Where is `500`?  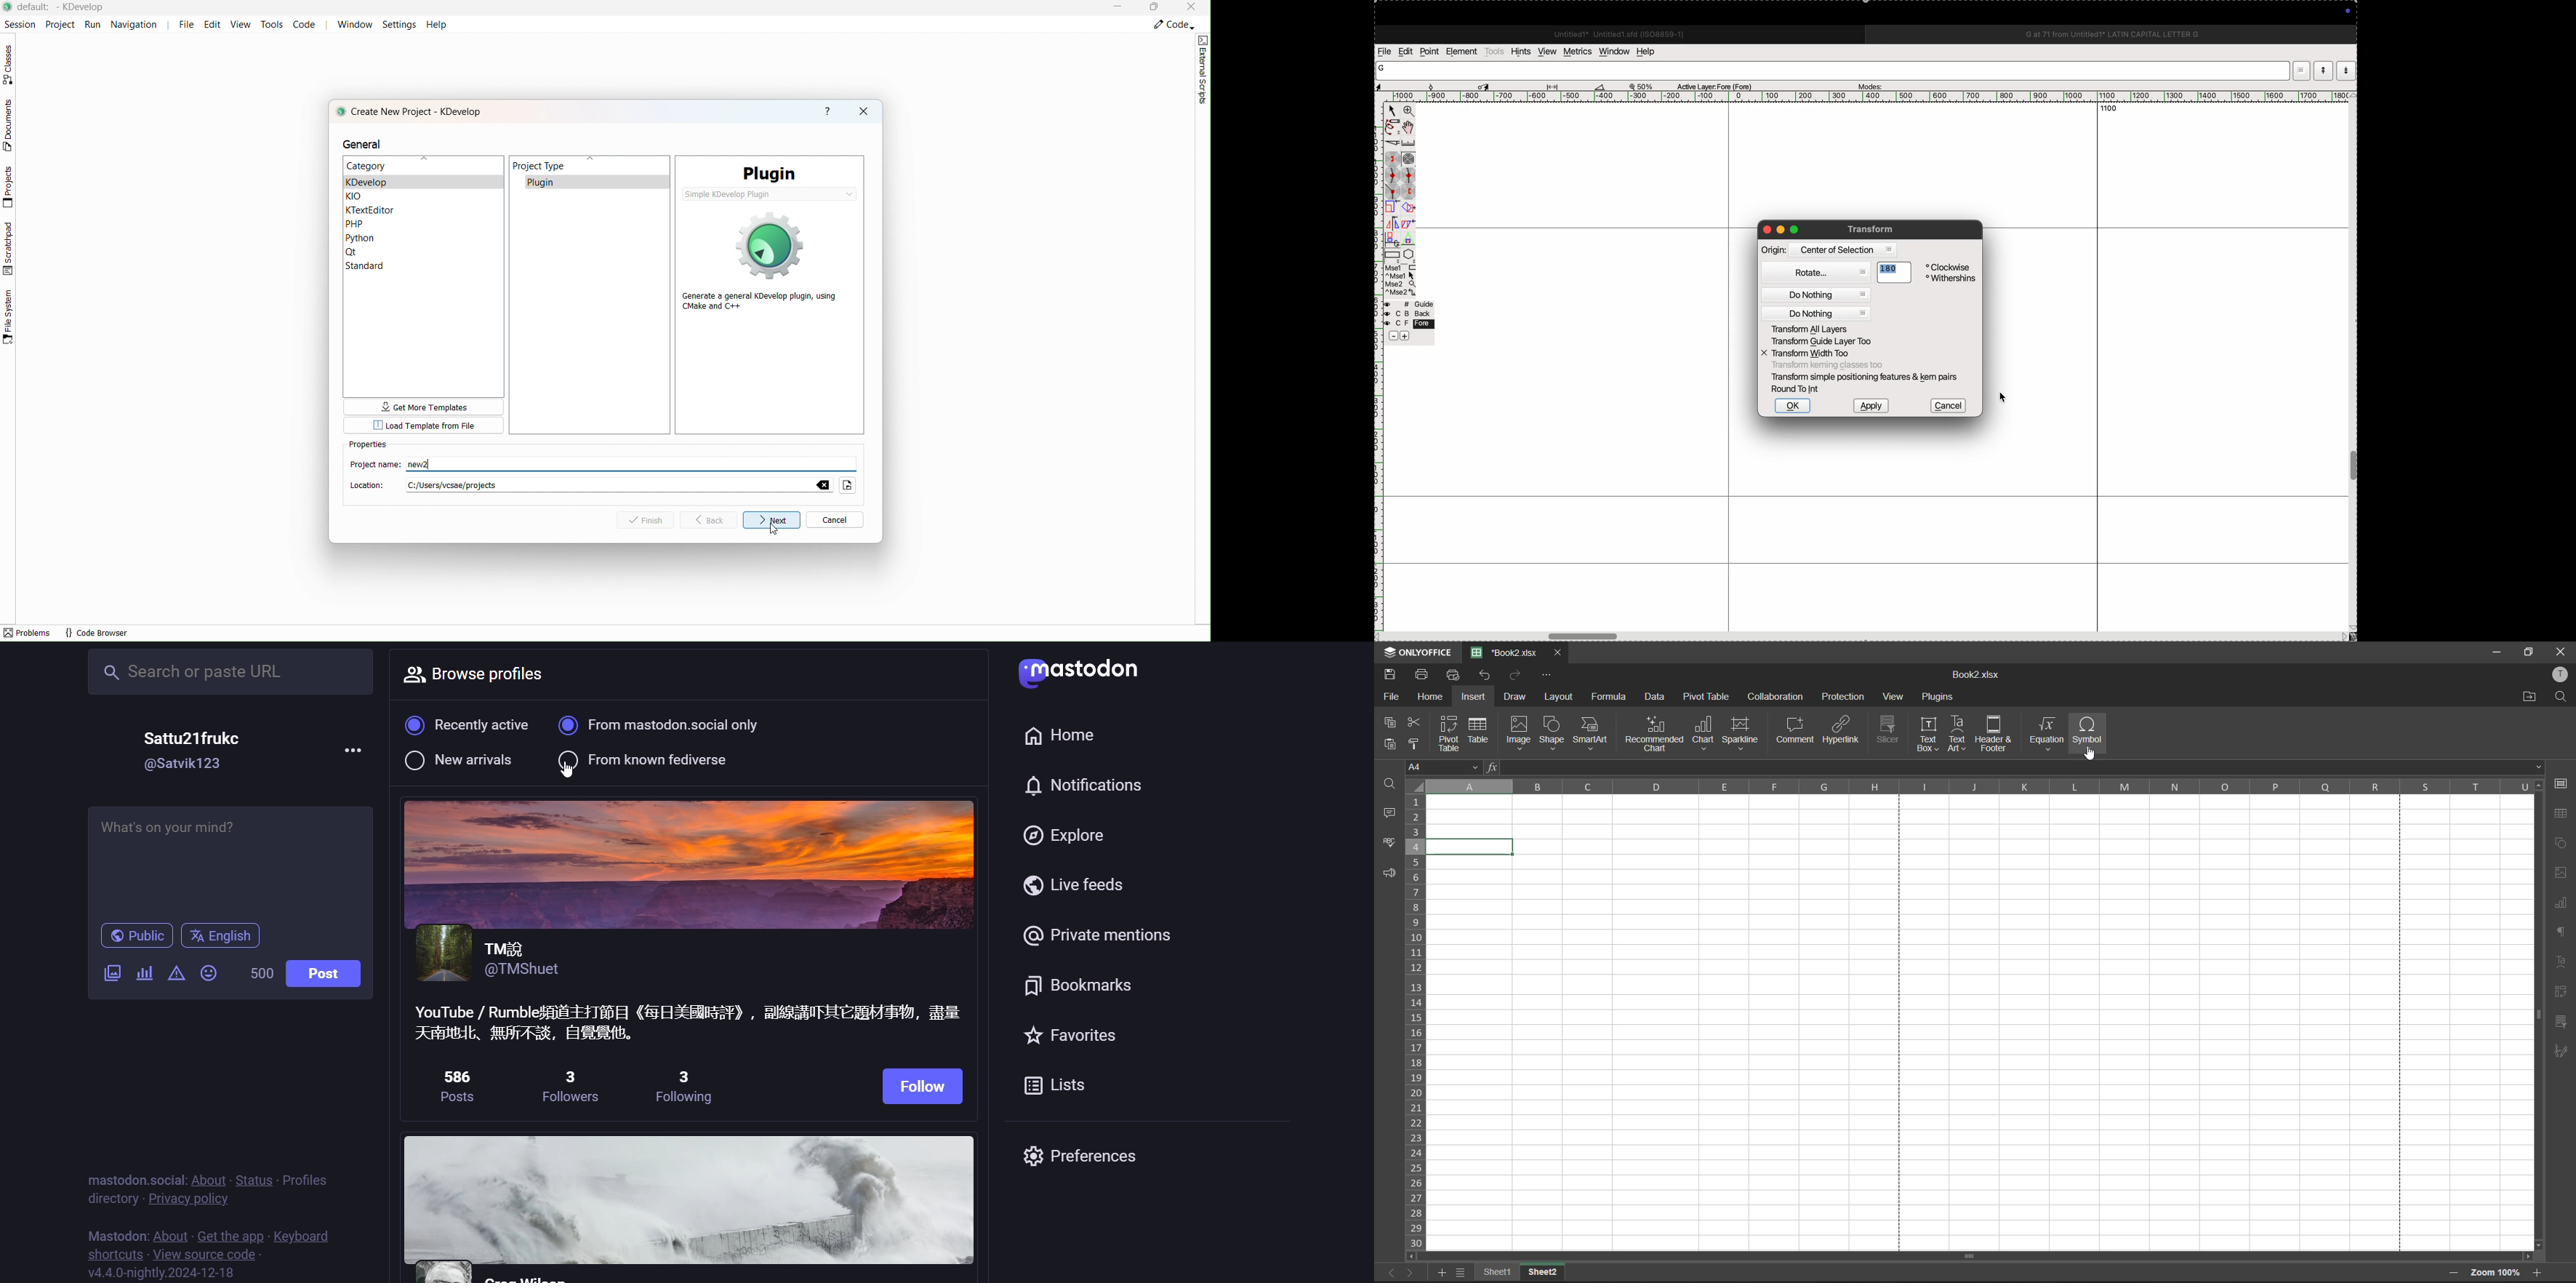 500 is located at coordinates (252, 972).